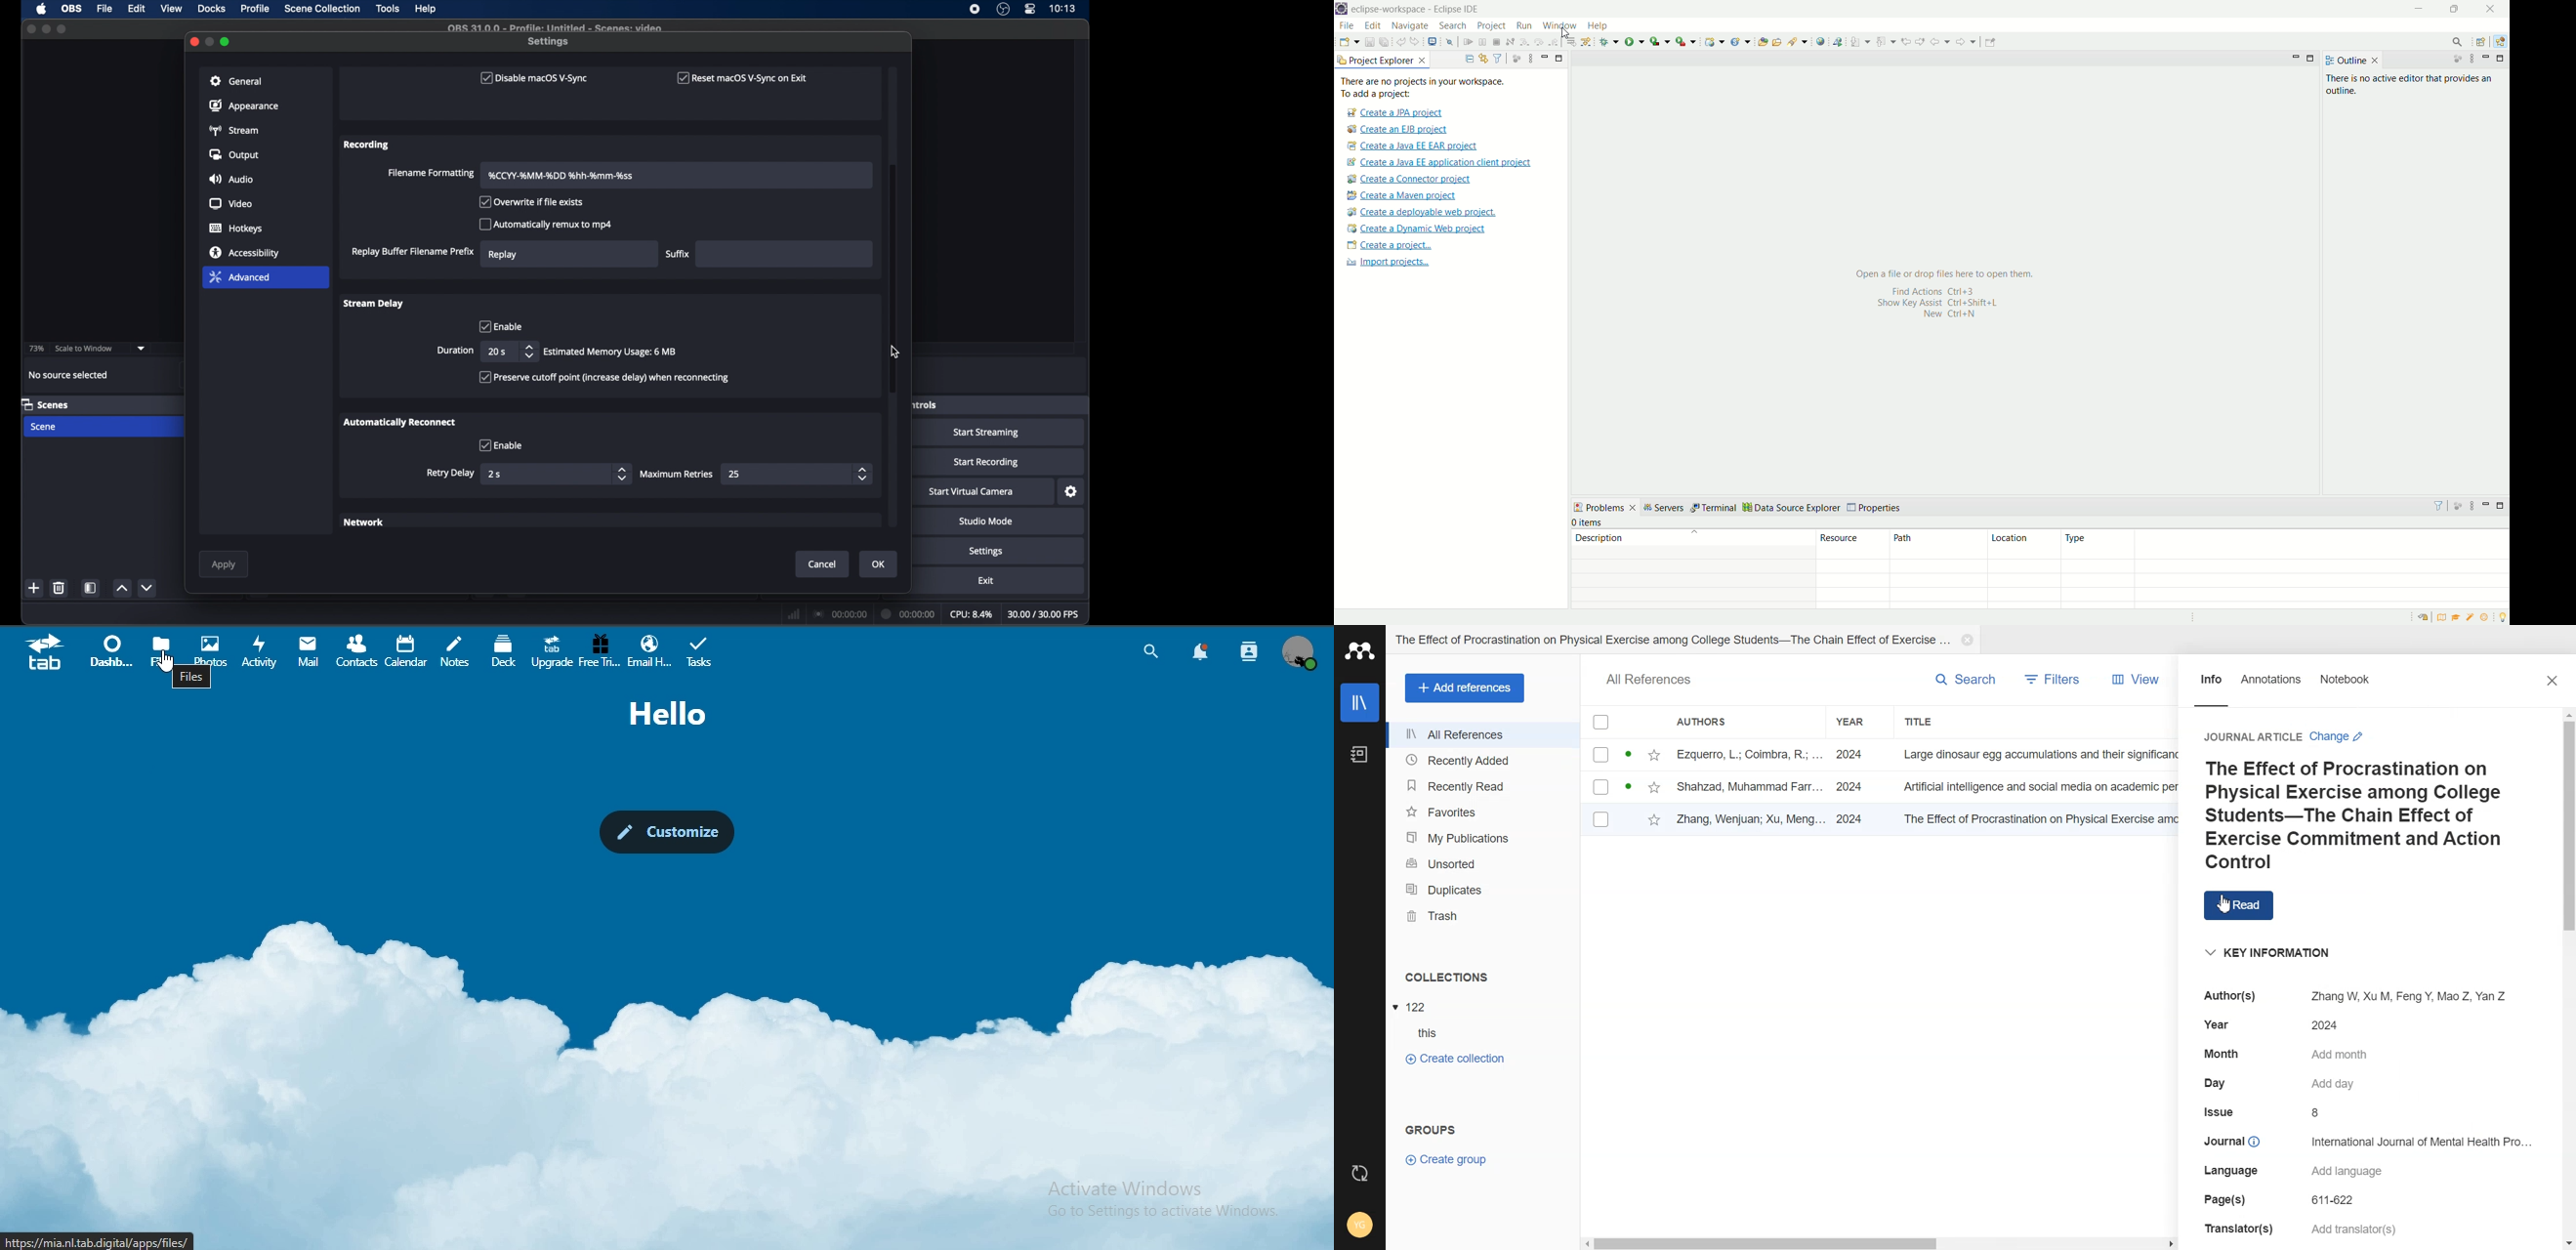 Image resolution: width=2576 pixels, height=1260 pixels. What do you see at coordinates (400, 422) in the screenshot?
I see `automatically reconnect` at bounding box center [400, 422].